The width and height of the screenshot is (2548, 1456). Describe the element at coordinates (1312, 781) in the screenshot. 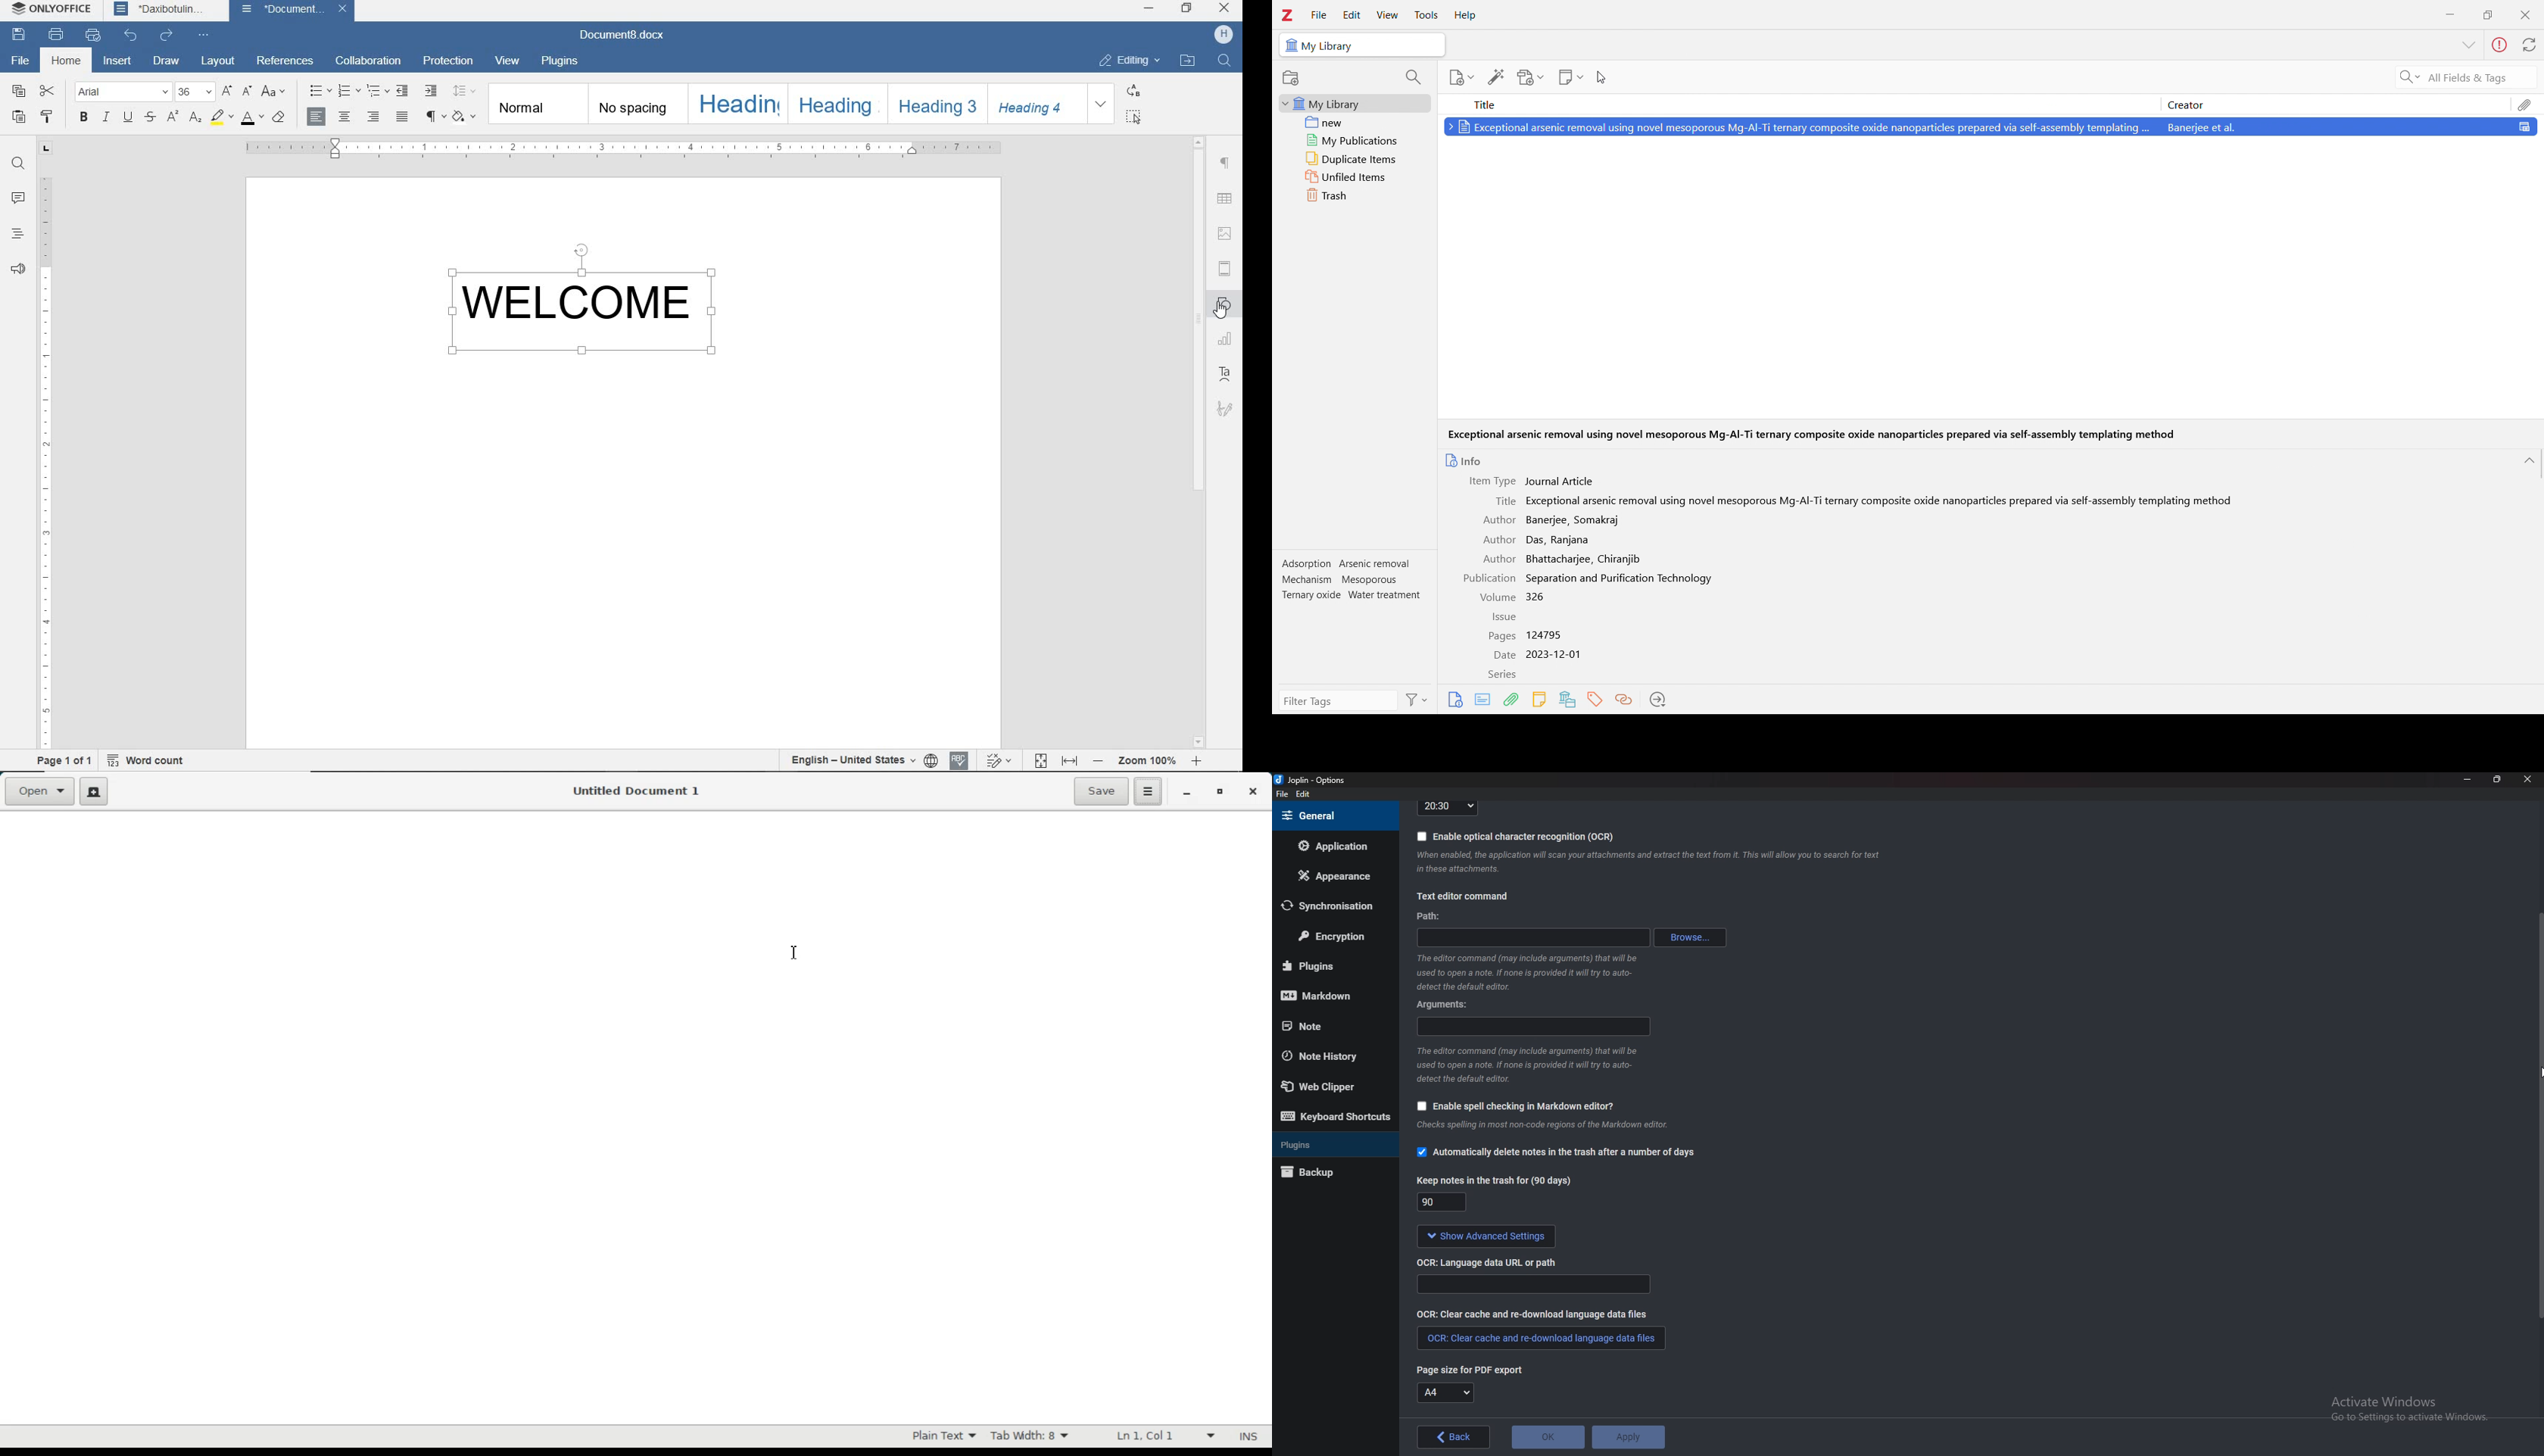

I see `joplin` at that location.